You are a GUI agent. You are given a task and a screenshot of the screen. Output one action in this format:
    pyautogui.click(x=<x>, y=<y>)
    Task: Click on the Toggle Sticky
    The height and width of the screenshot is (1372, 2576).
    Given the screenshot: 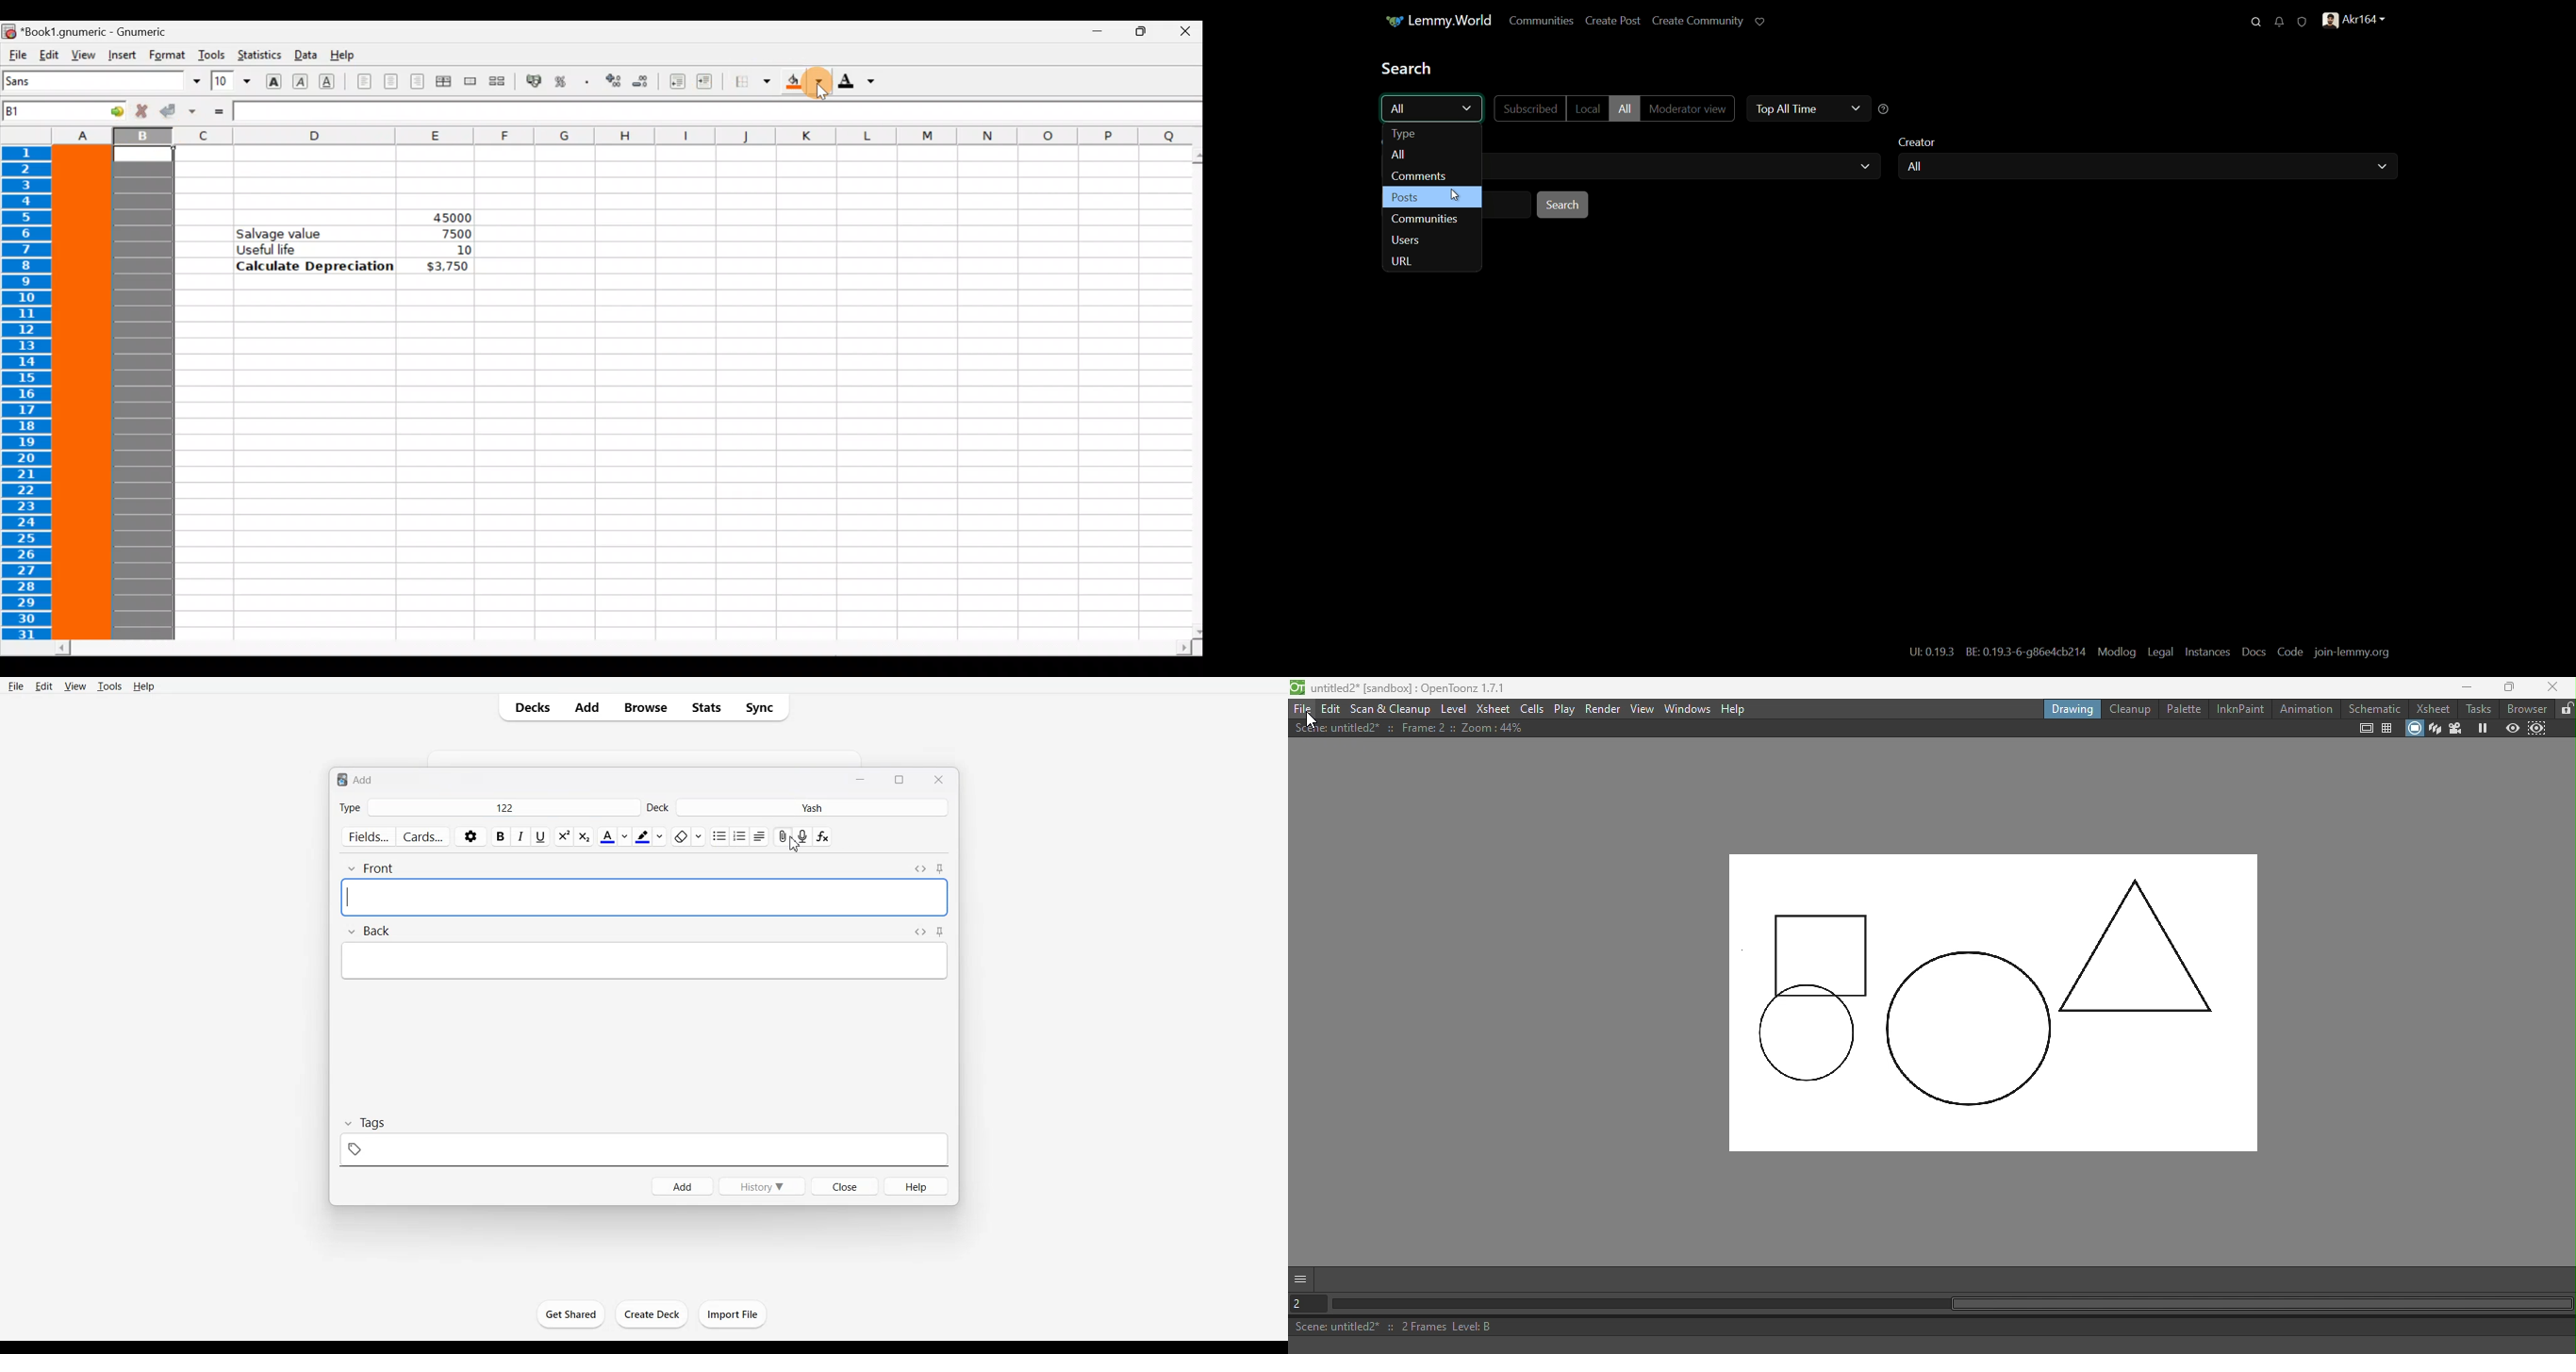 What is the action you would take?
    pyautogui.click(x=941, y=870)
    